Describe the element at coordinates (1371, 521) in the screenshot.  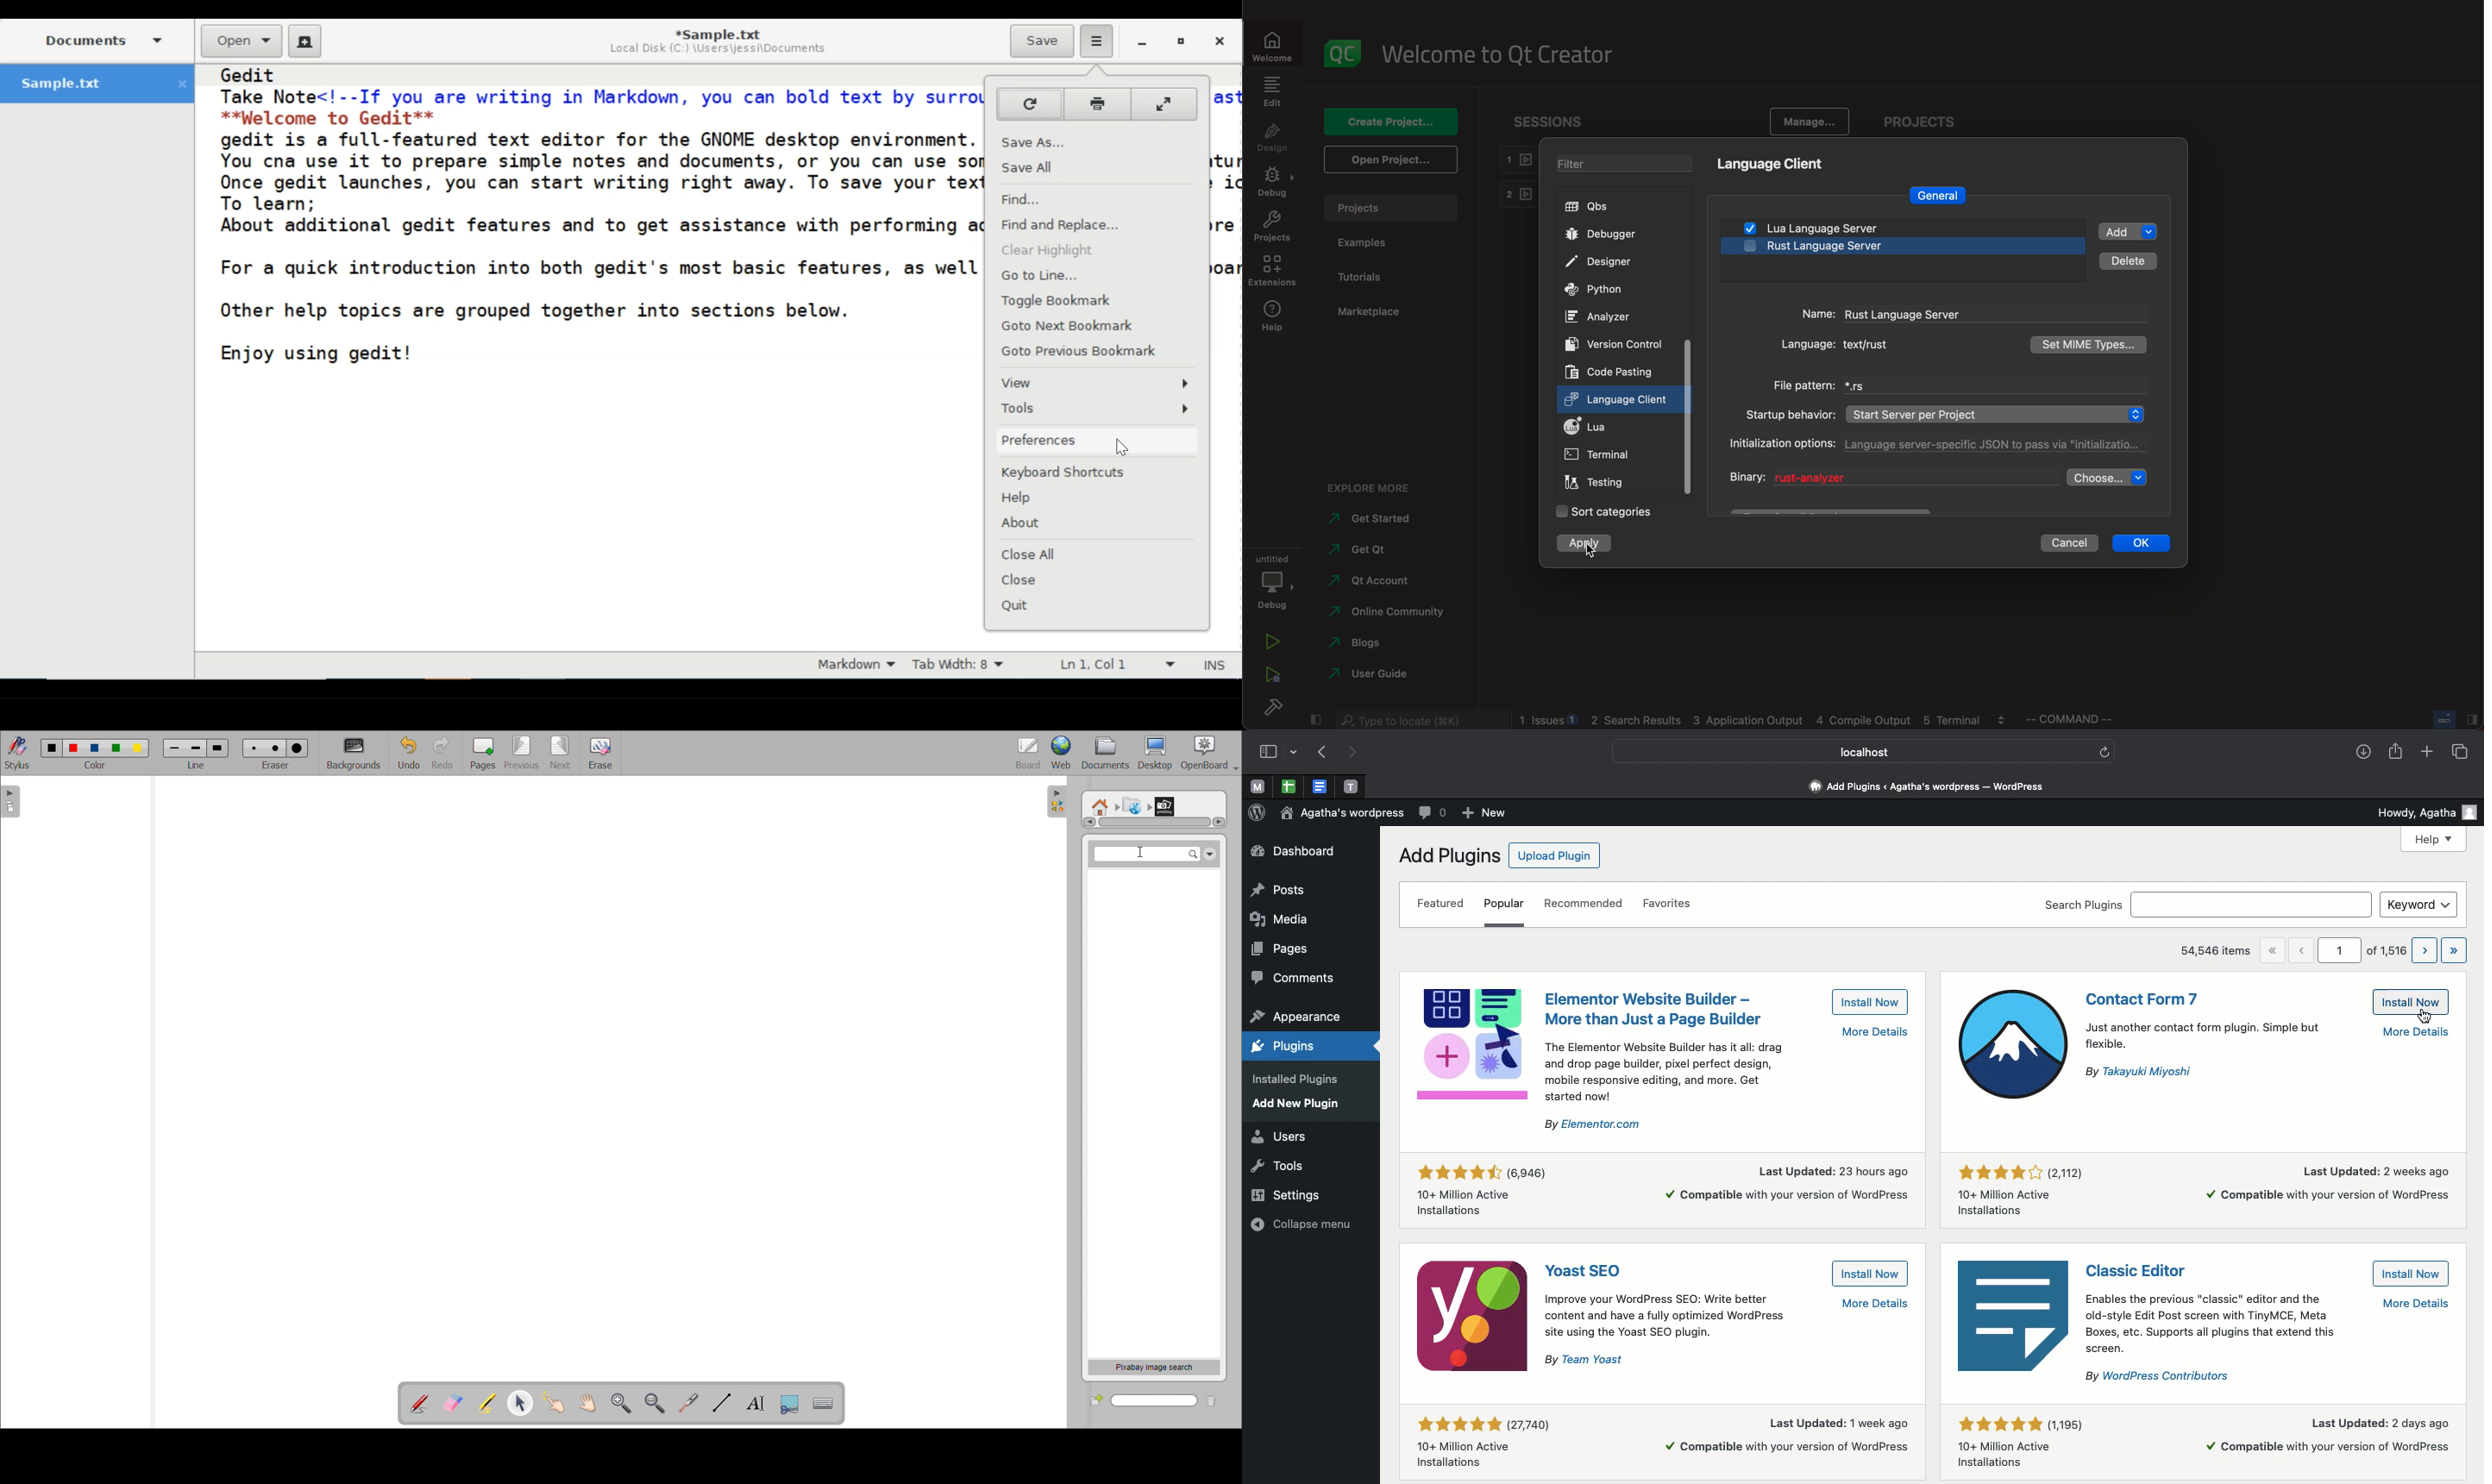
I see `started` at that location.